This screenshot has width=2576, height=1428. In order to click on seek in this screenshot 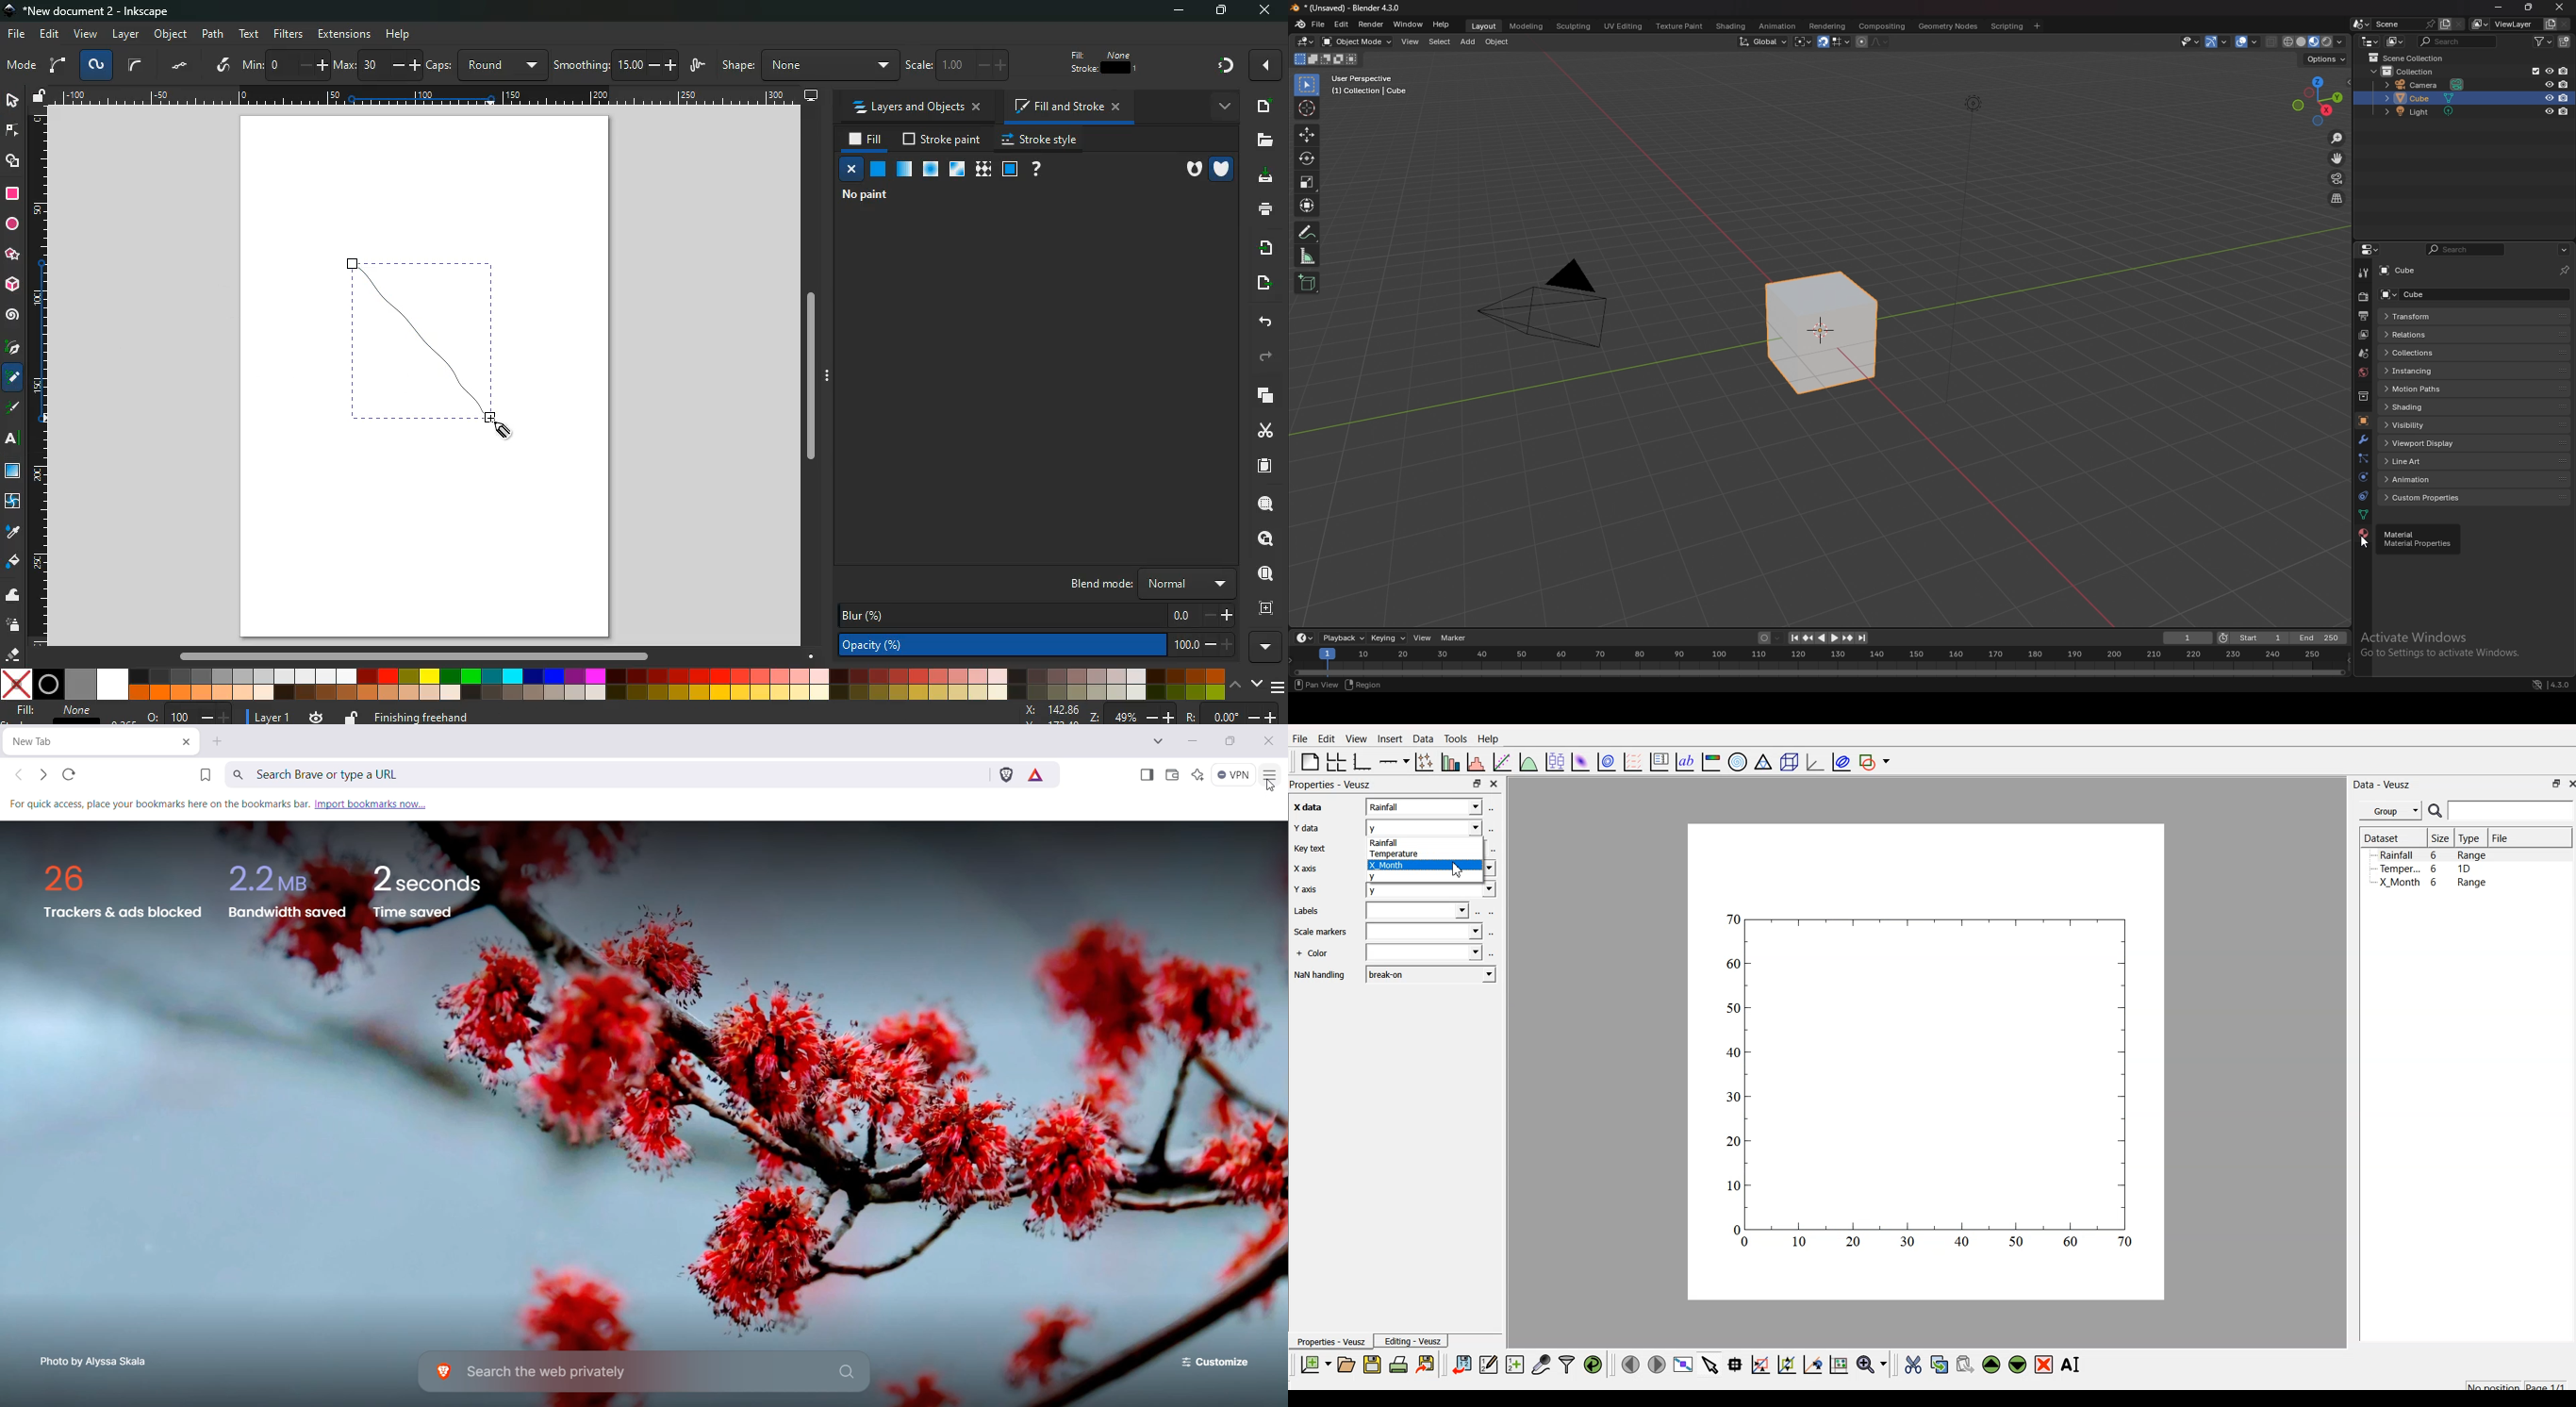, I will do `click(1819, 662)`.